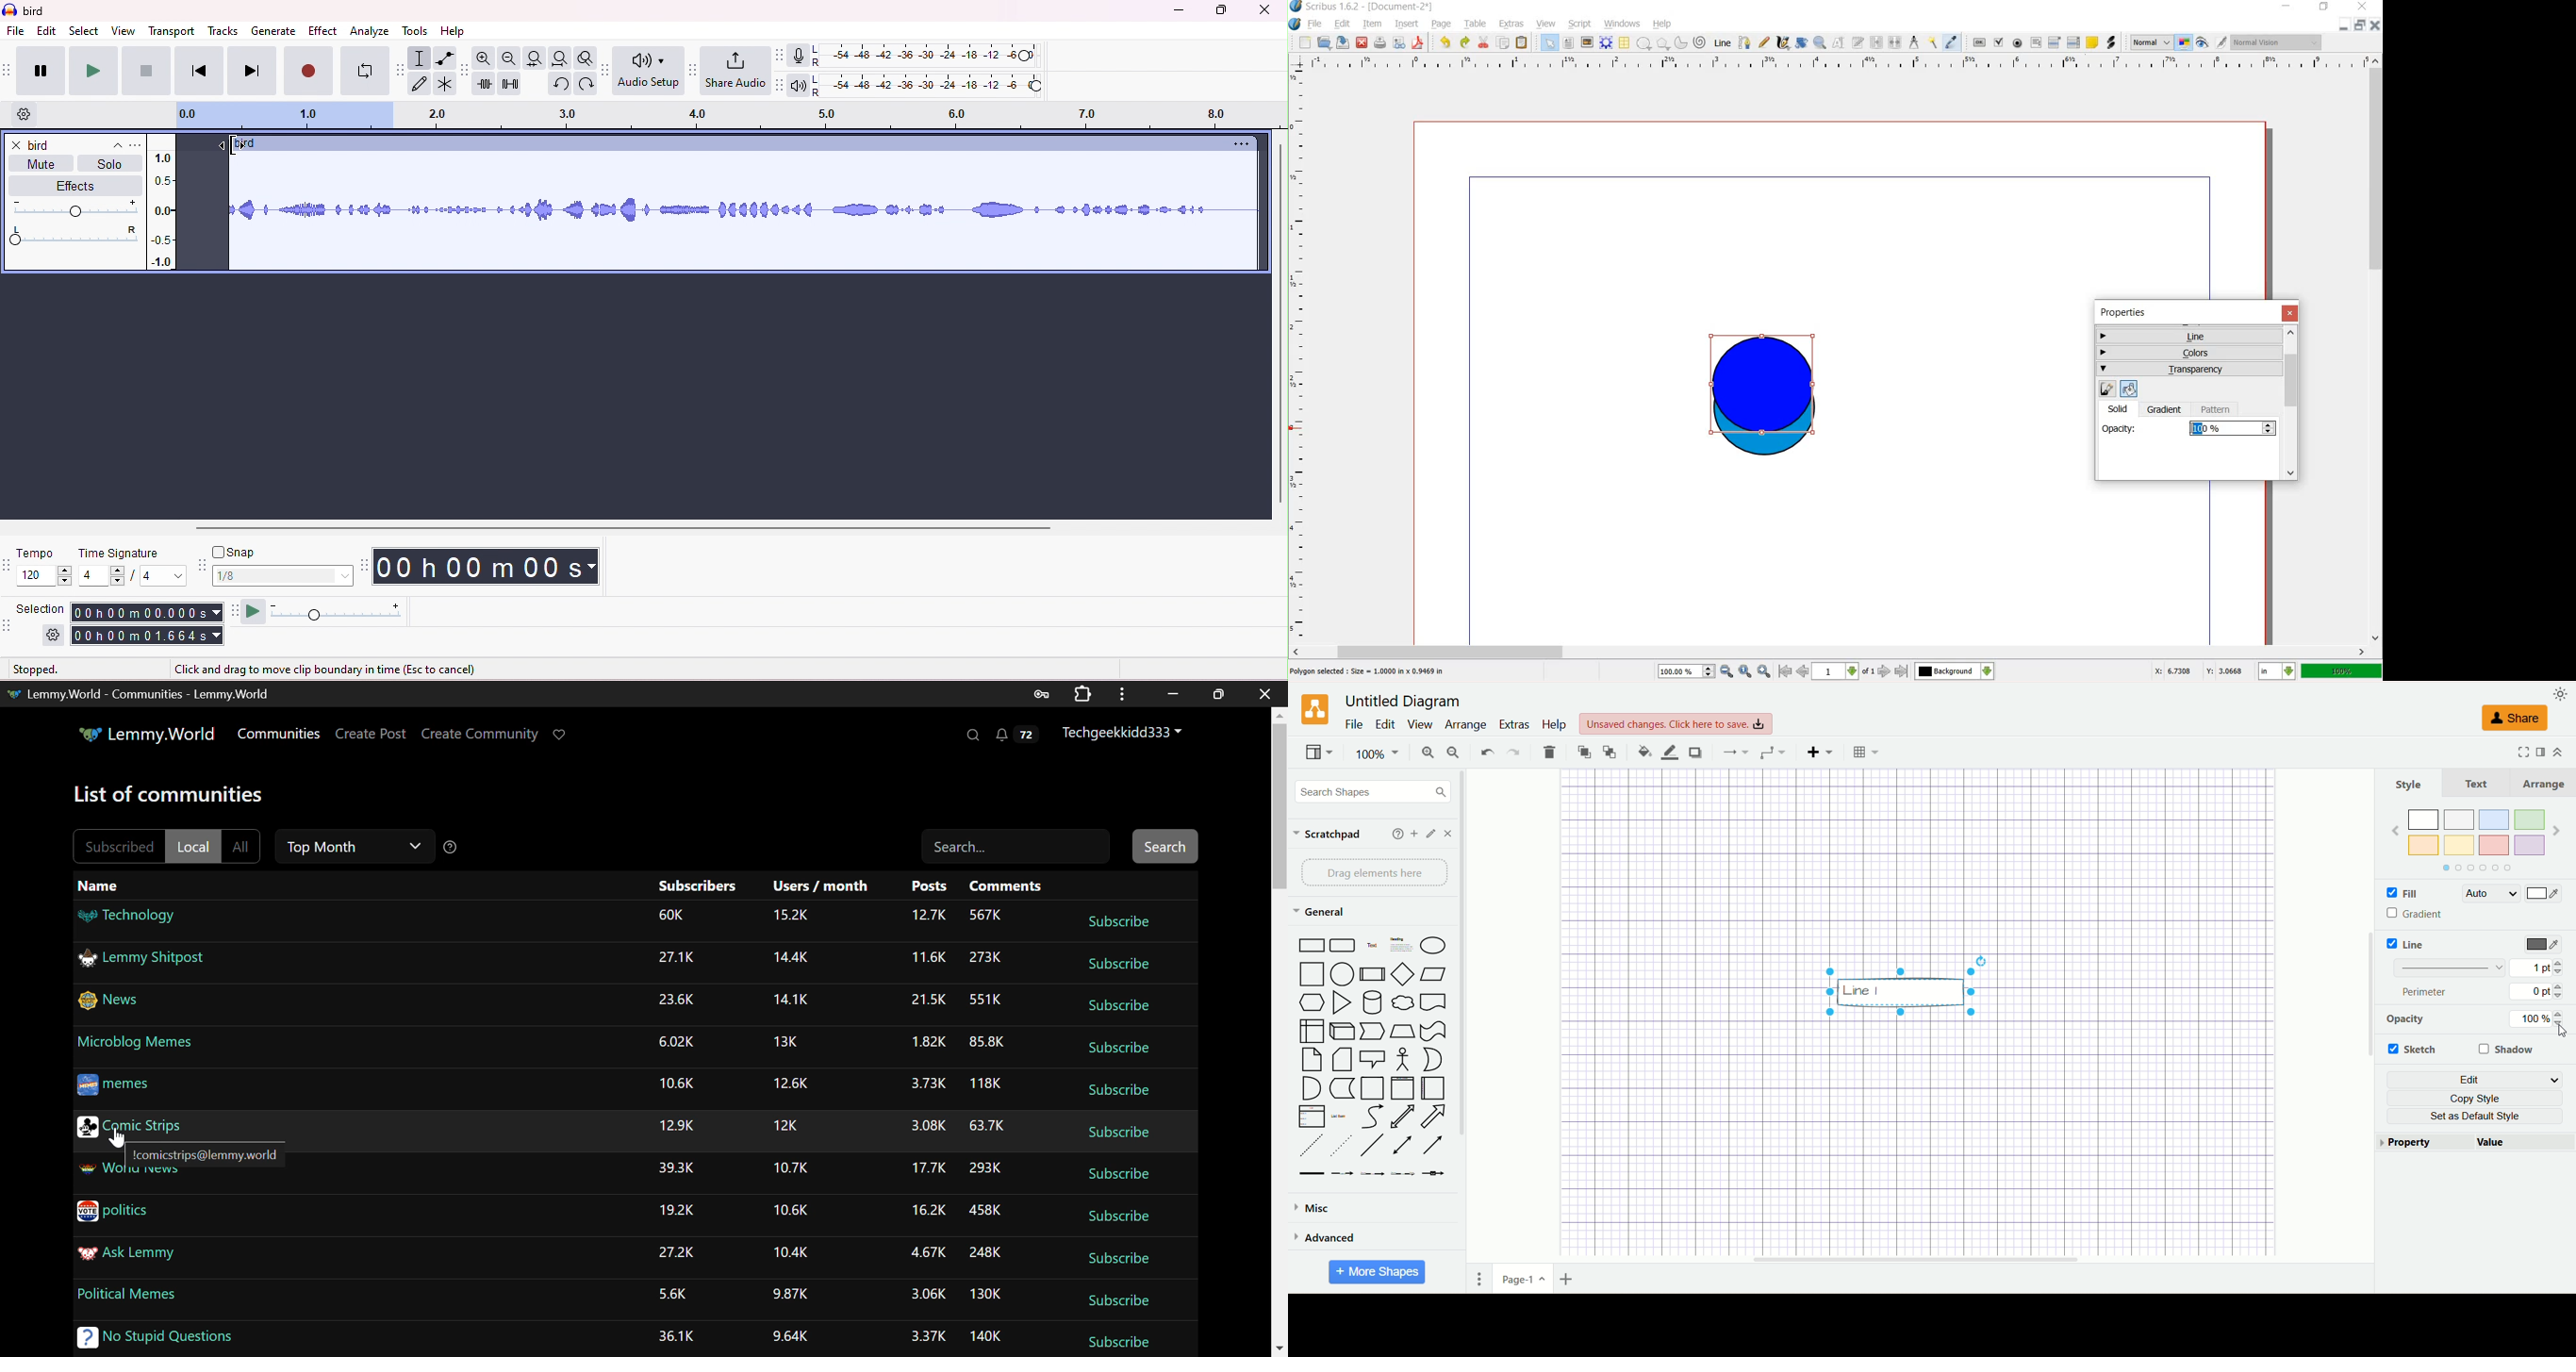  I want to click on insert, so click(1407, 25).